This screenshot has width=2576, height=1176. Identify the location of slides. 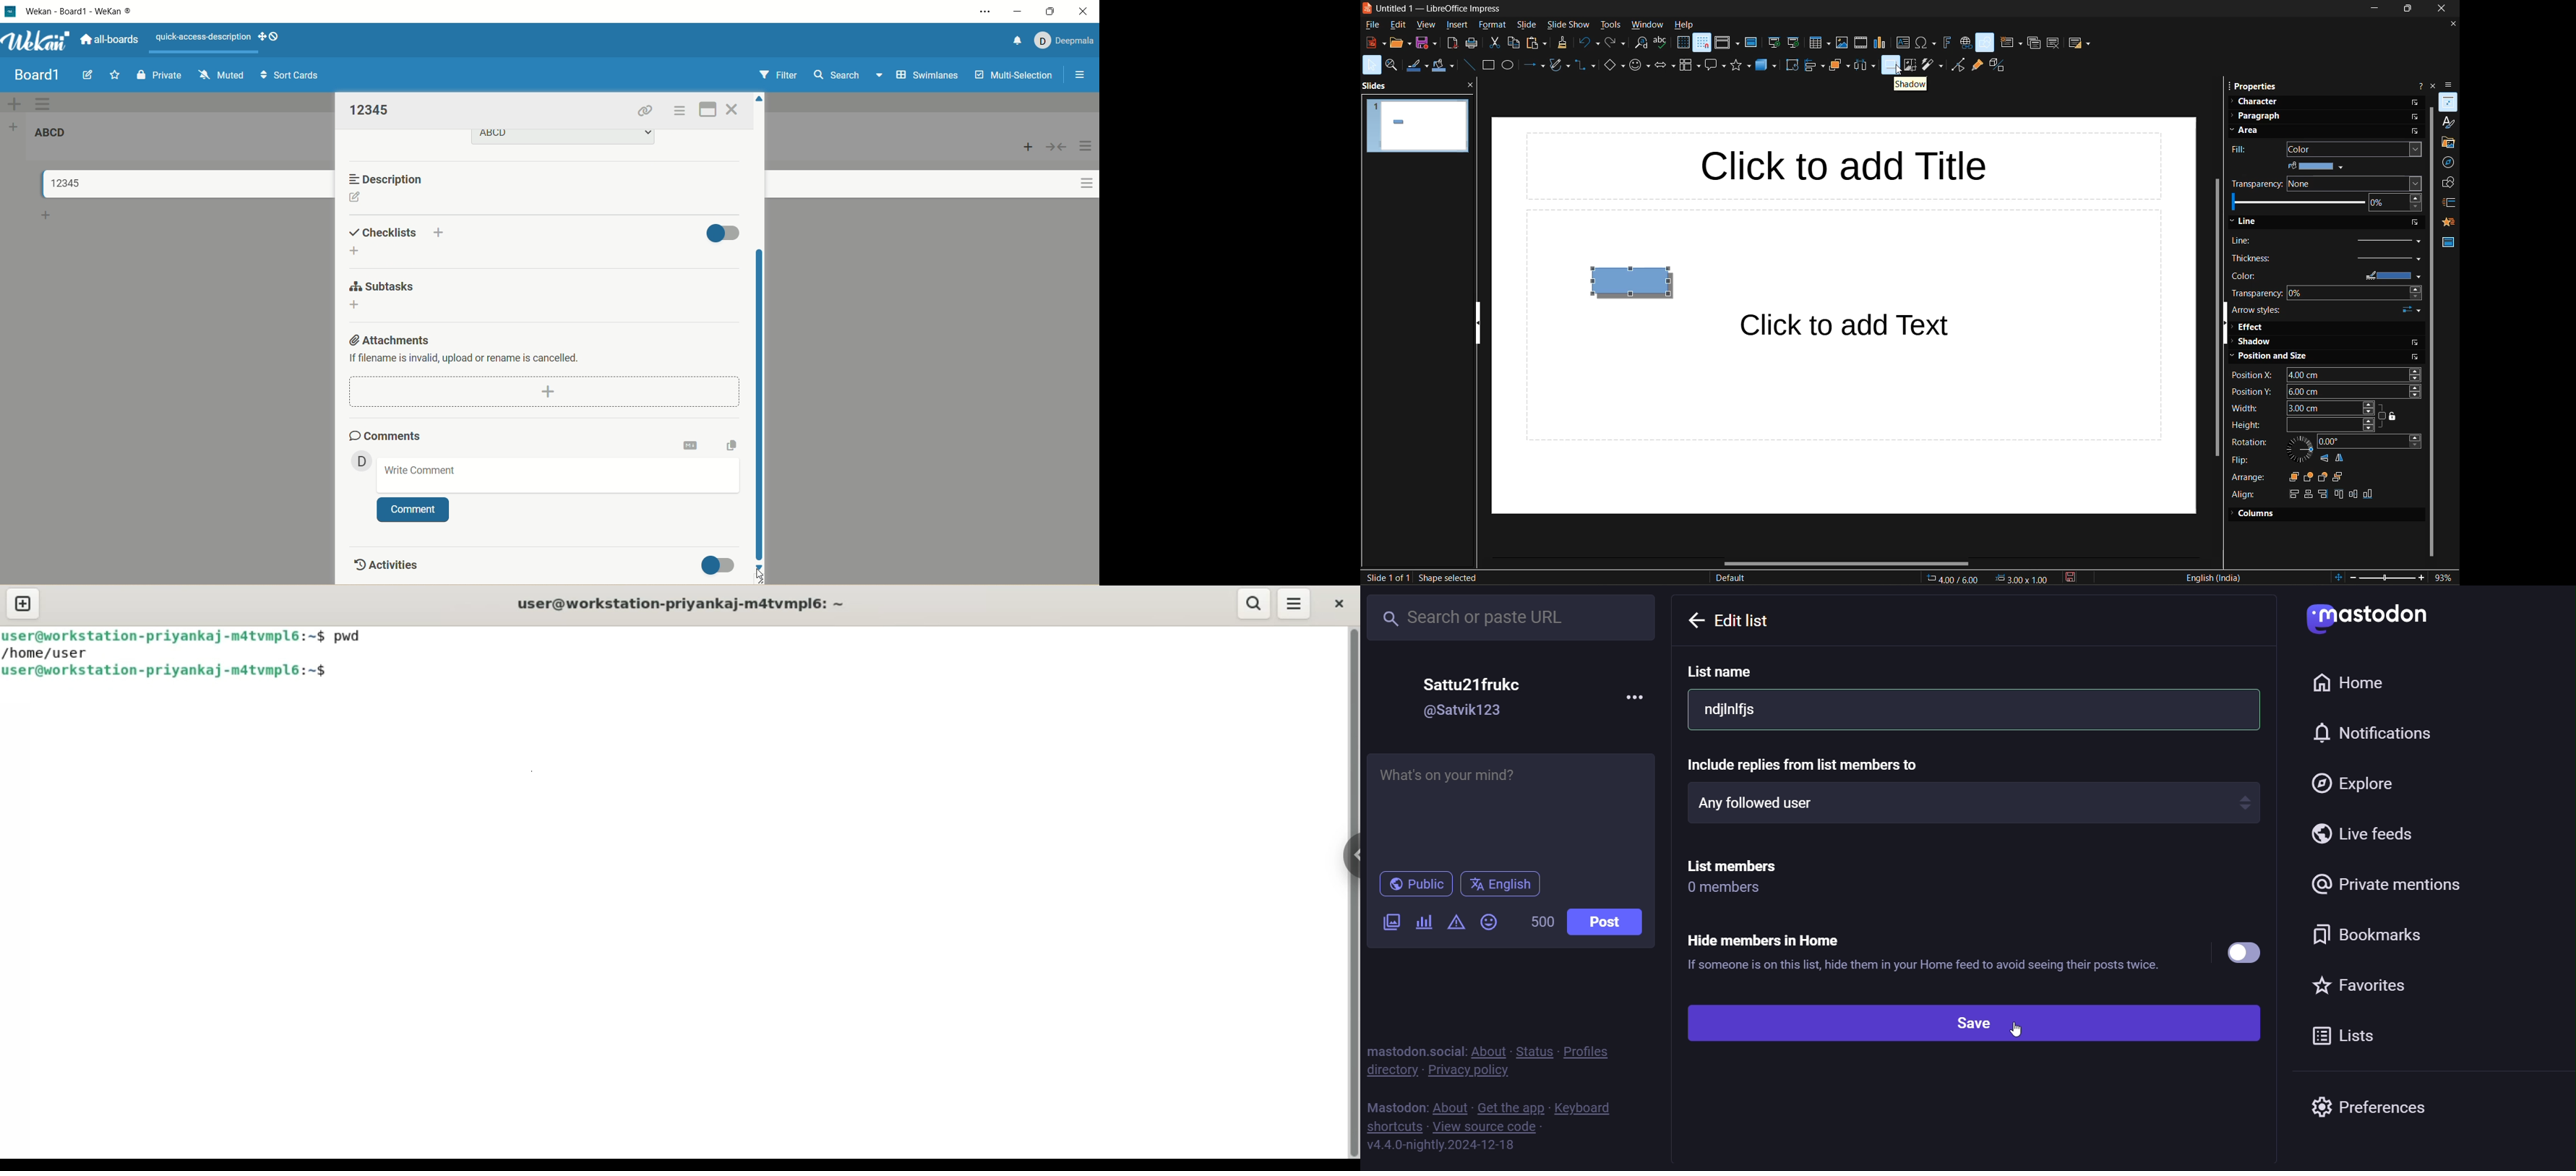
(1376, 86).